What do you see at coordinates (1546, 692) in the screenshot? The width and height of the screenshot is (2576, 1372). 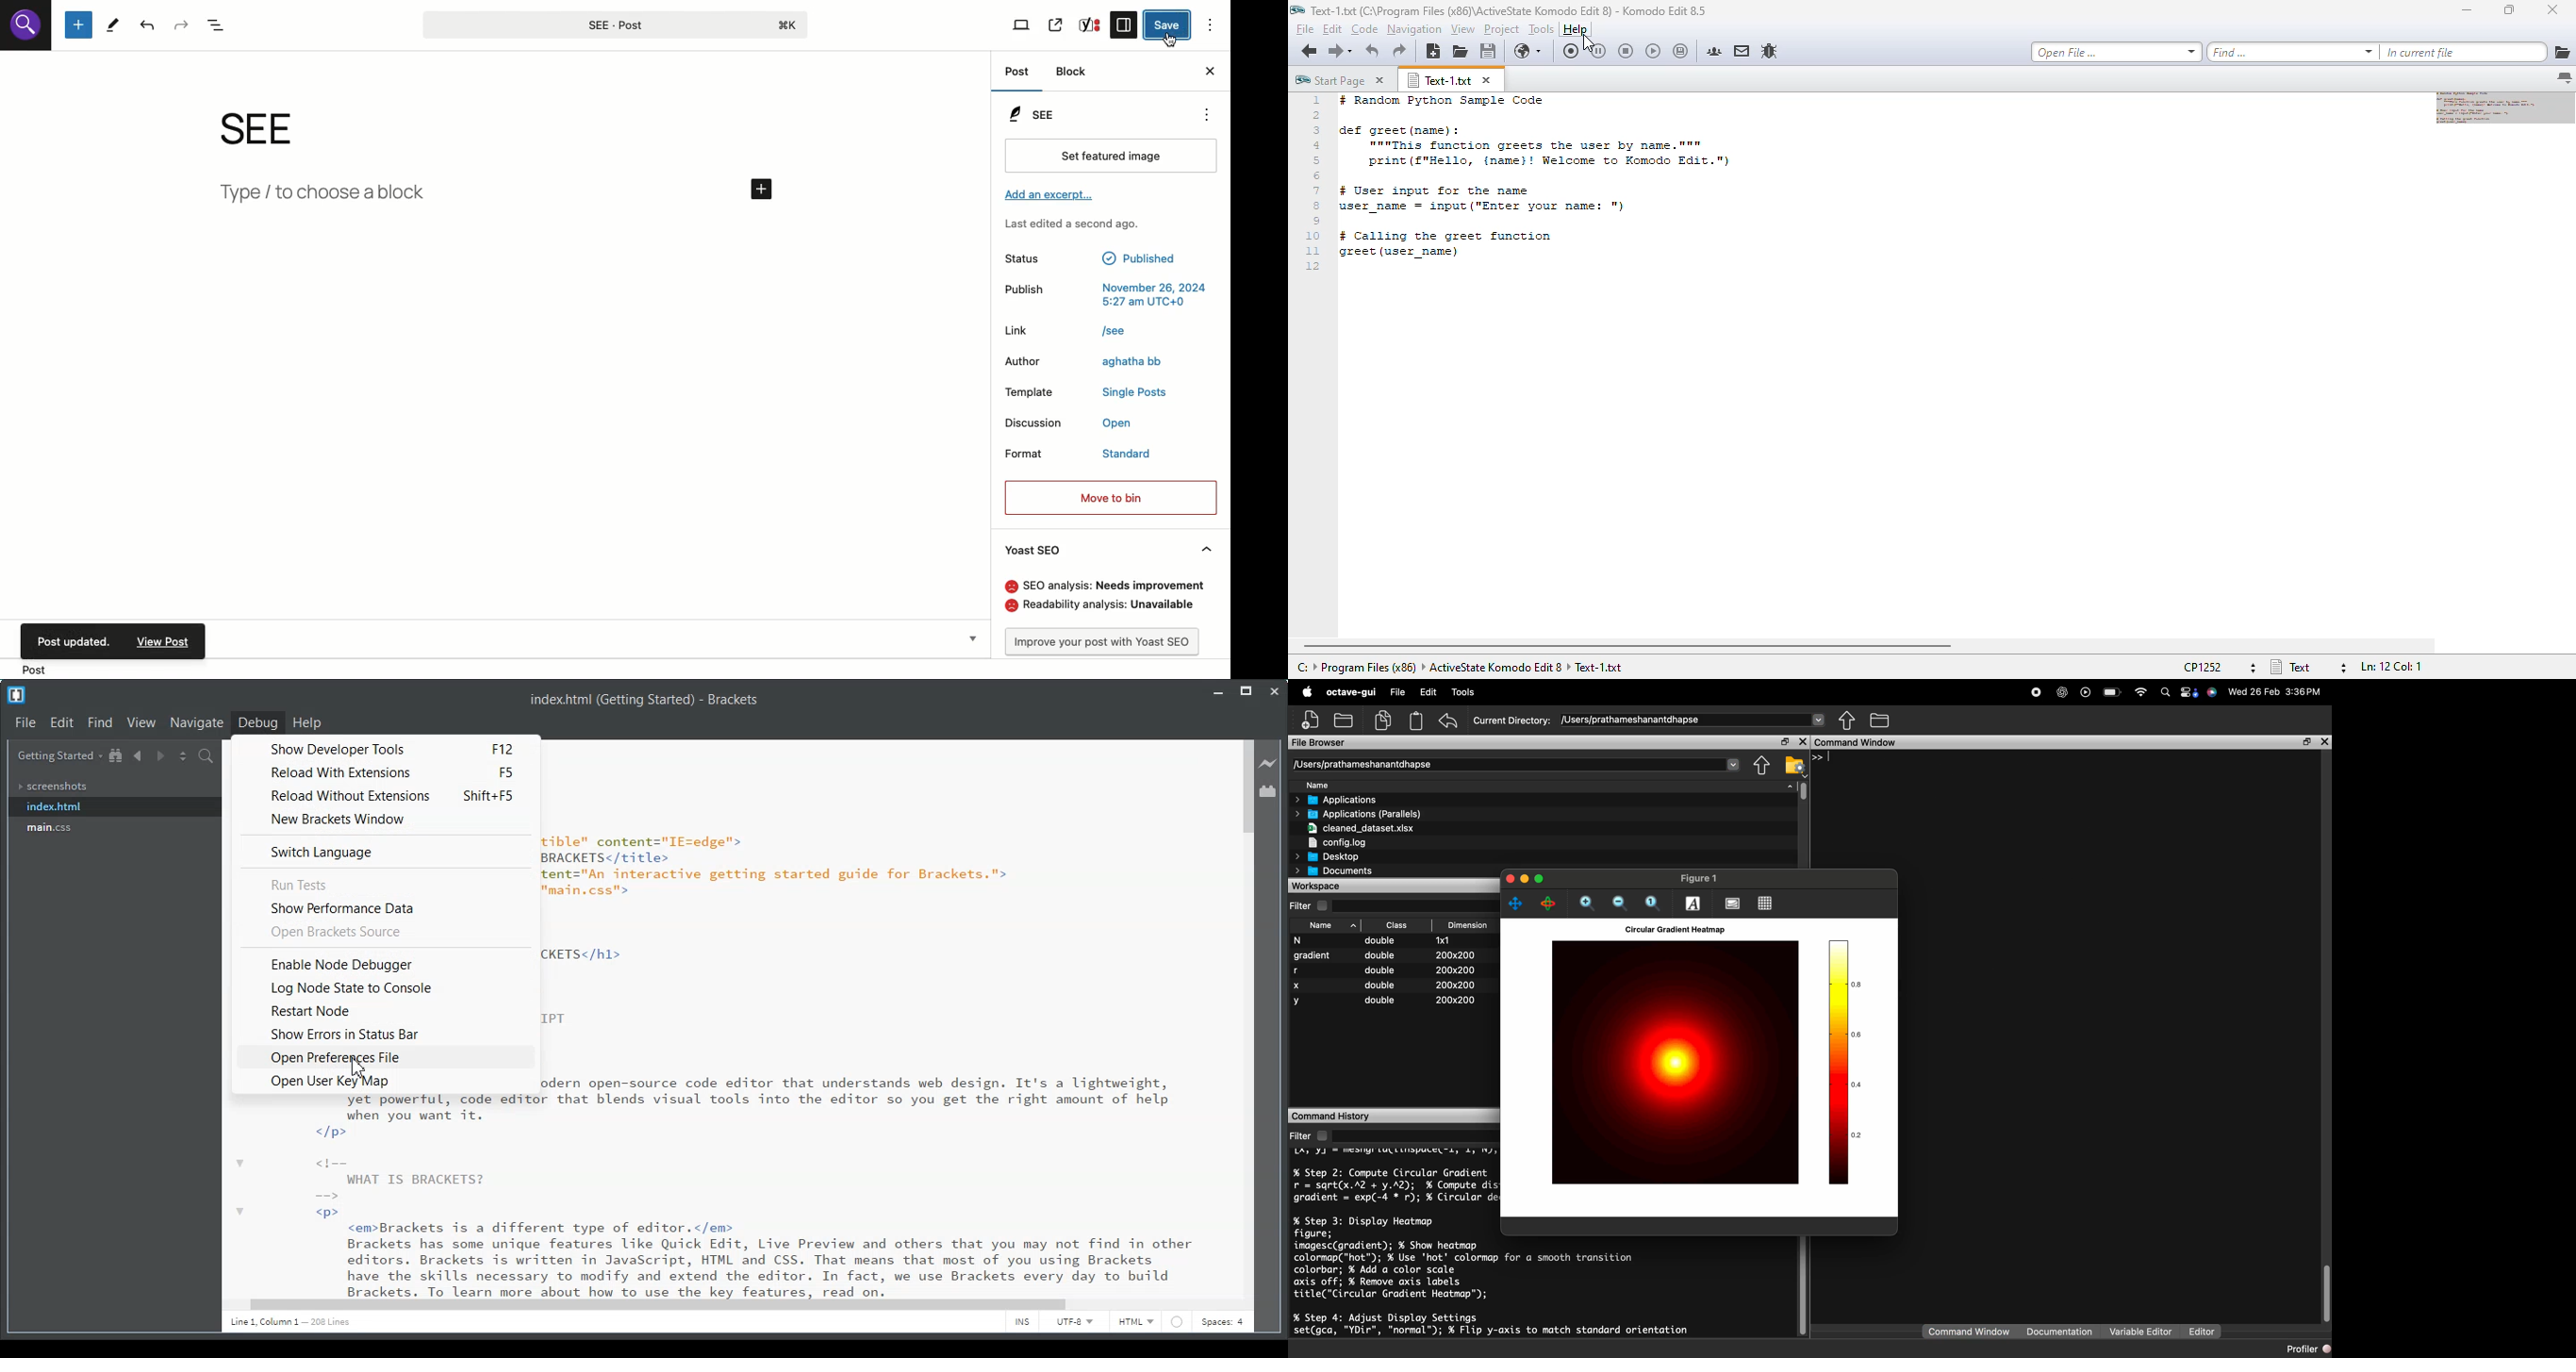 I see `Window` at bounding box center [1546, 692].